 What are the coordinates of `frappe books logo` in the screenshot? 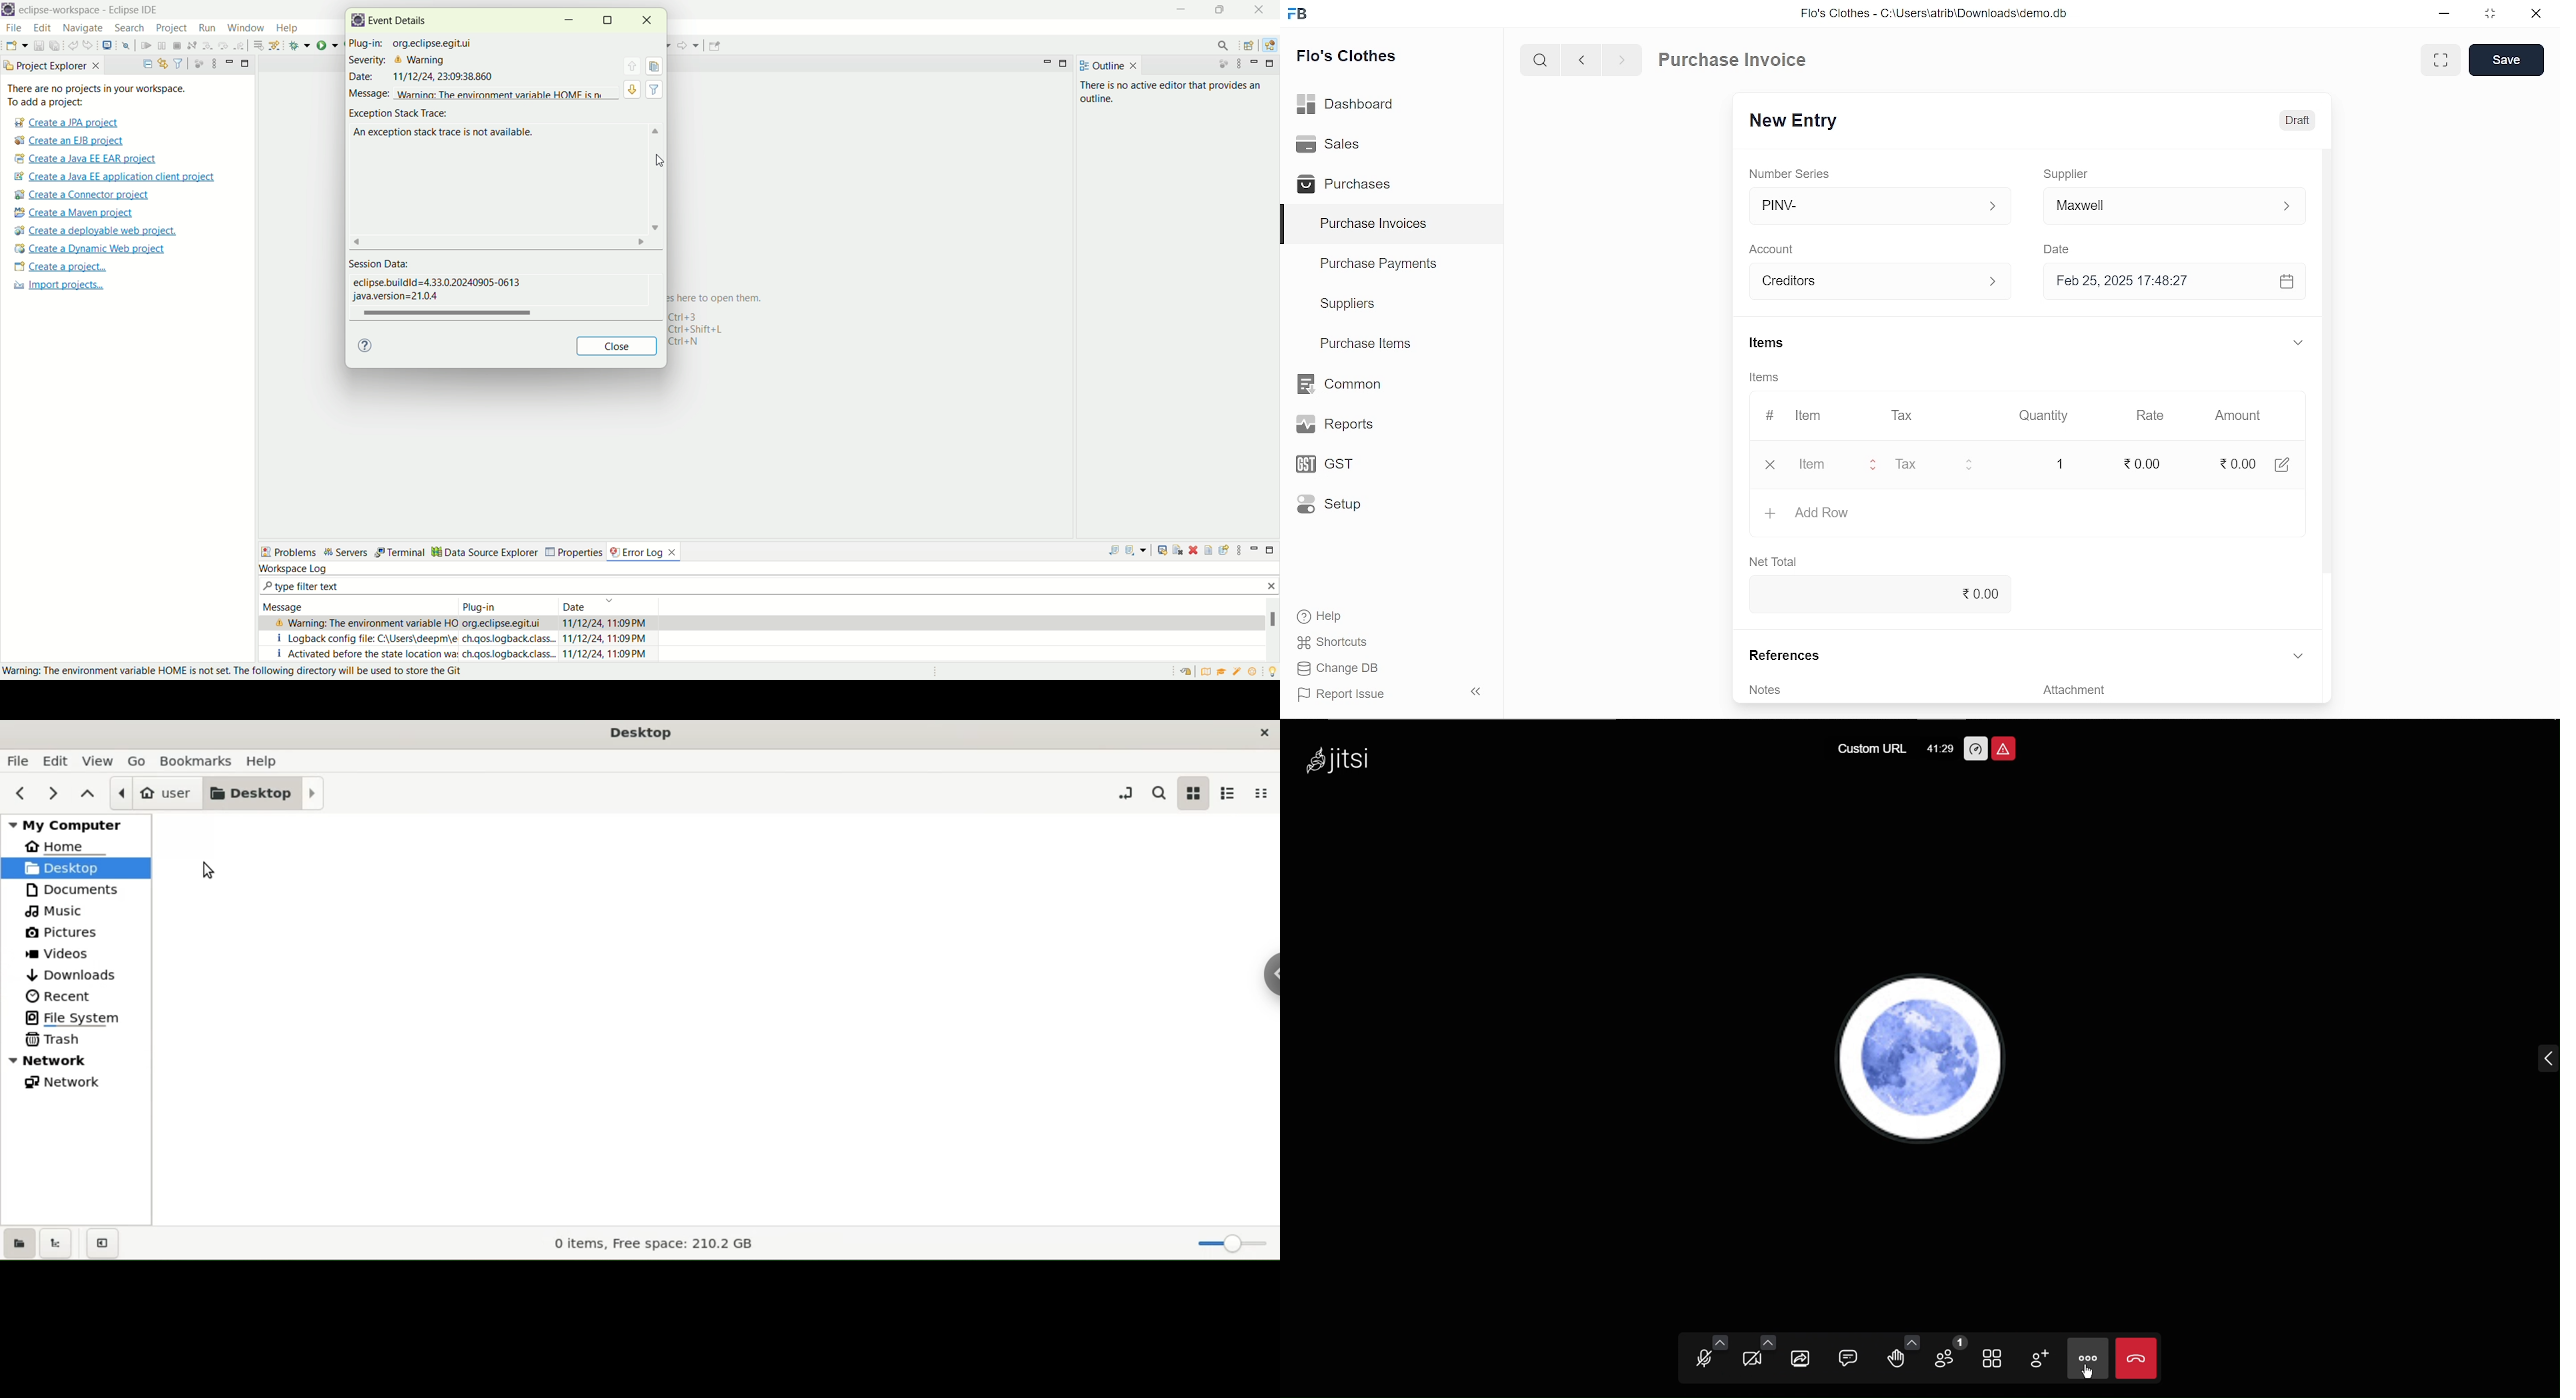 It's located at (1302, 15).